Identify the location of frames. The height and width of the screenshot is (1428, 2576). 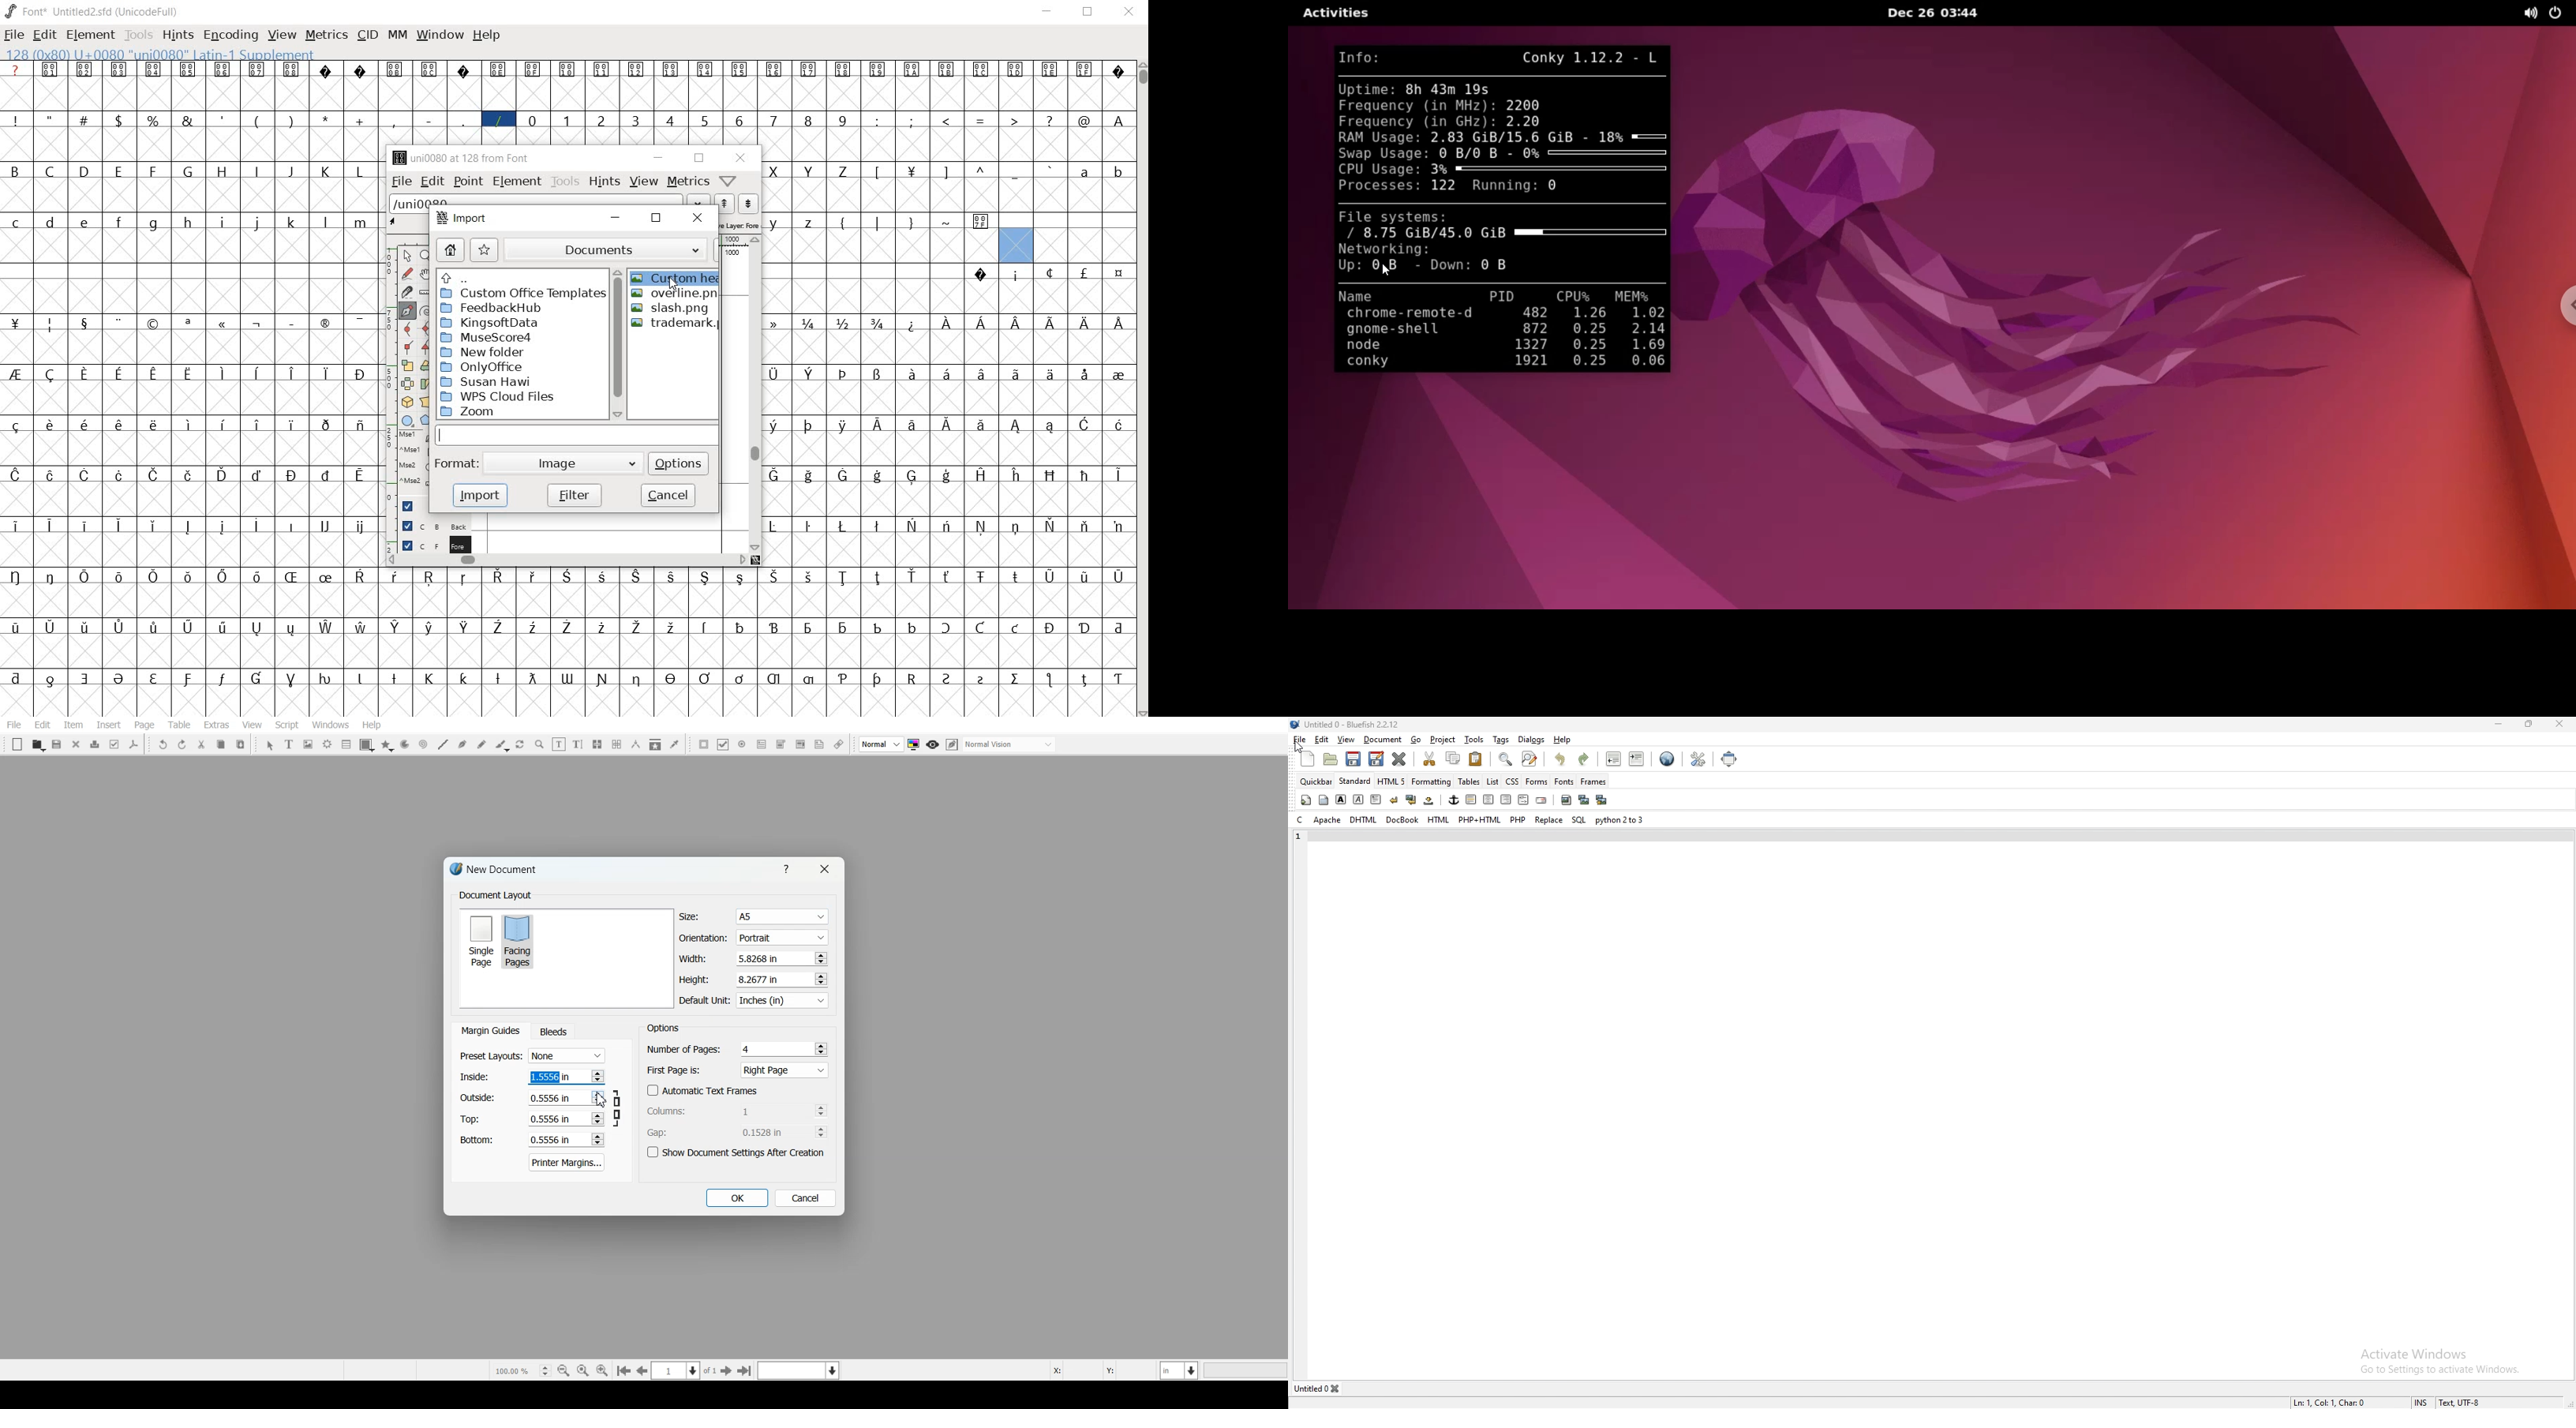
(1594, 782).